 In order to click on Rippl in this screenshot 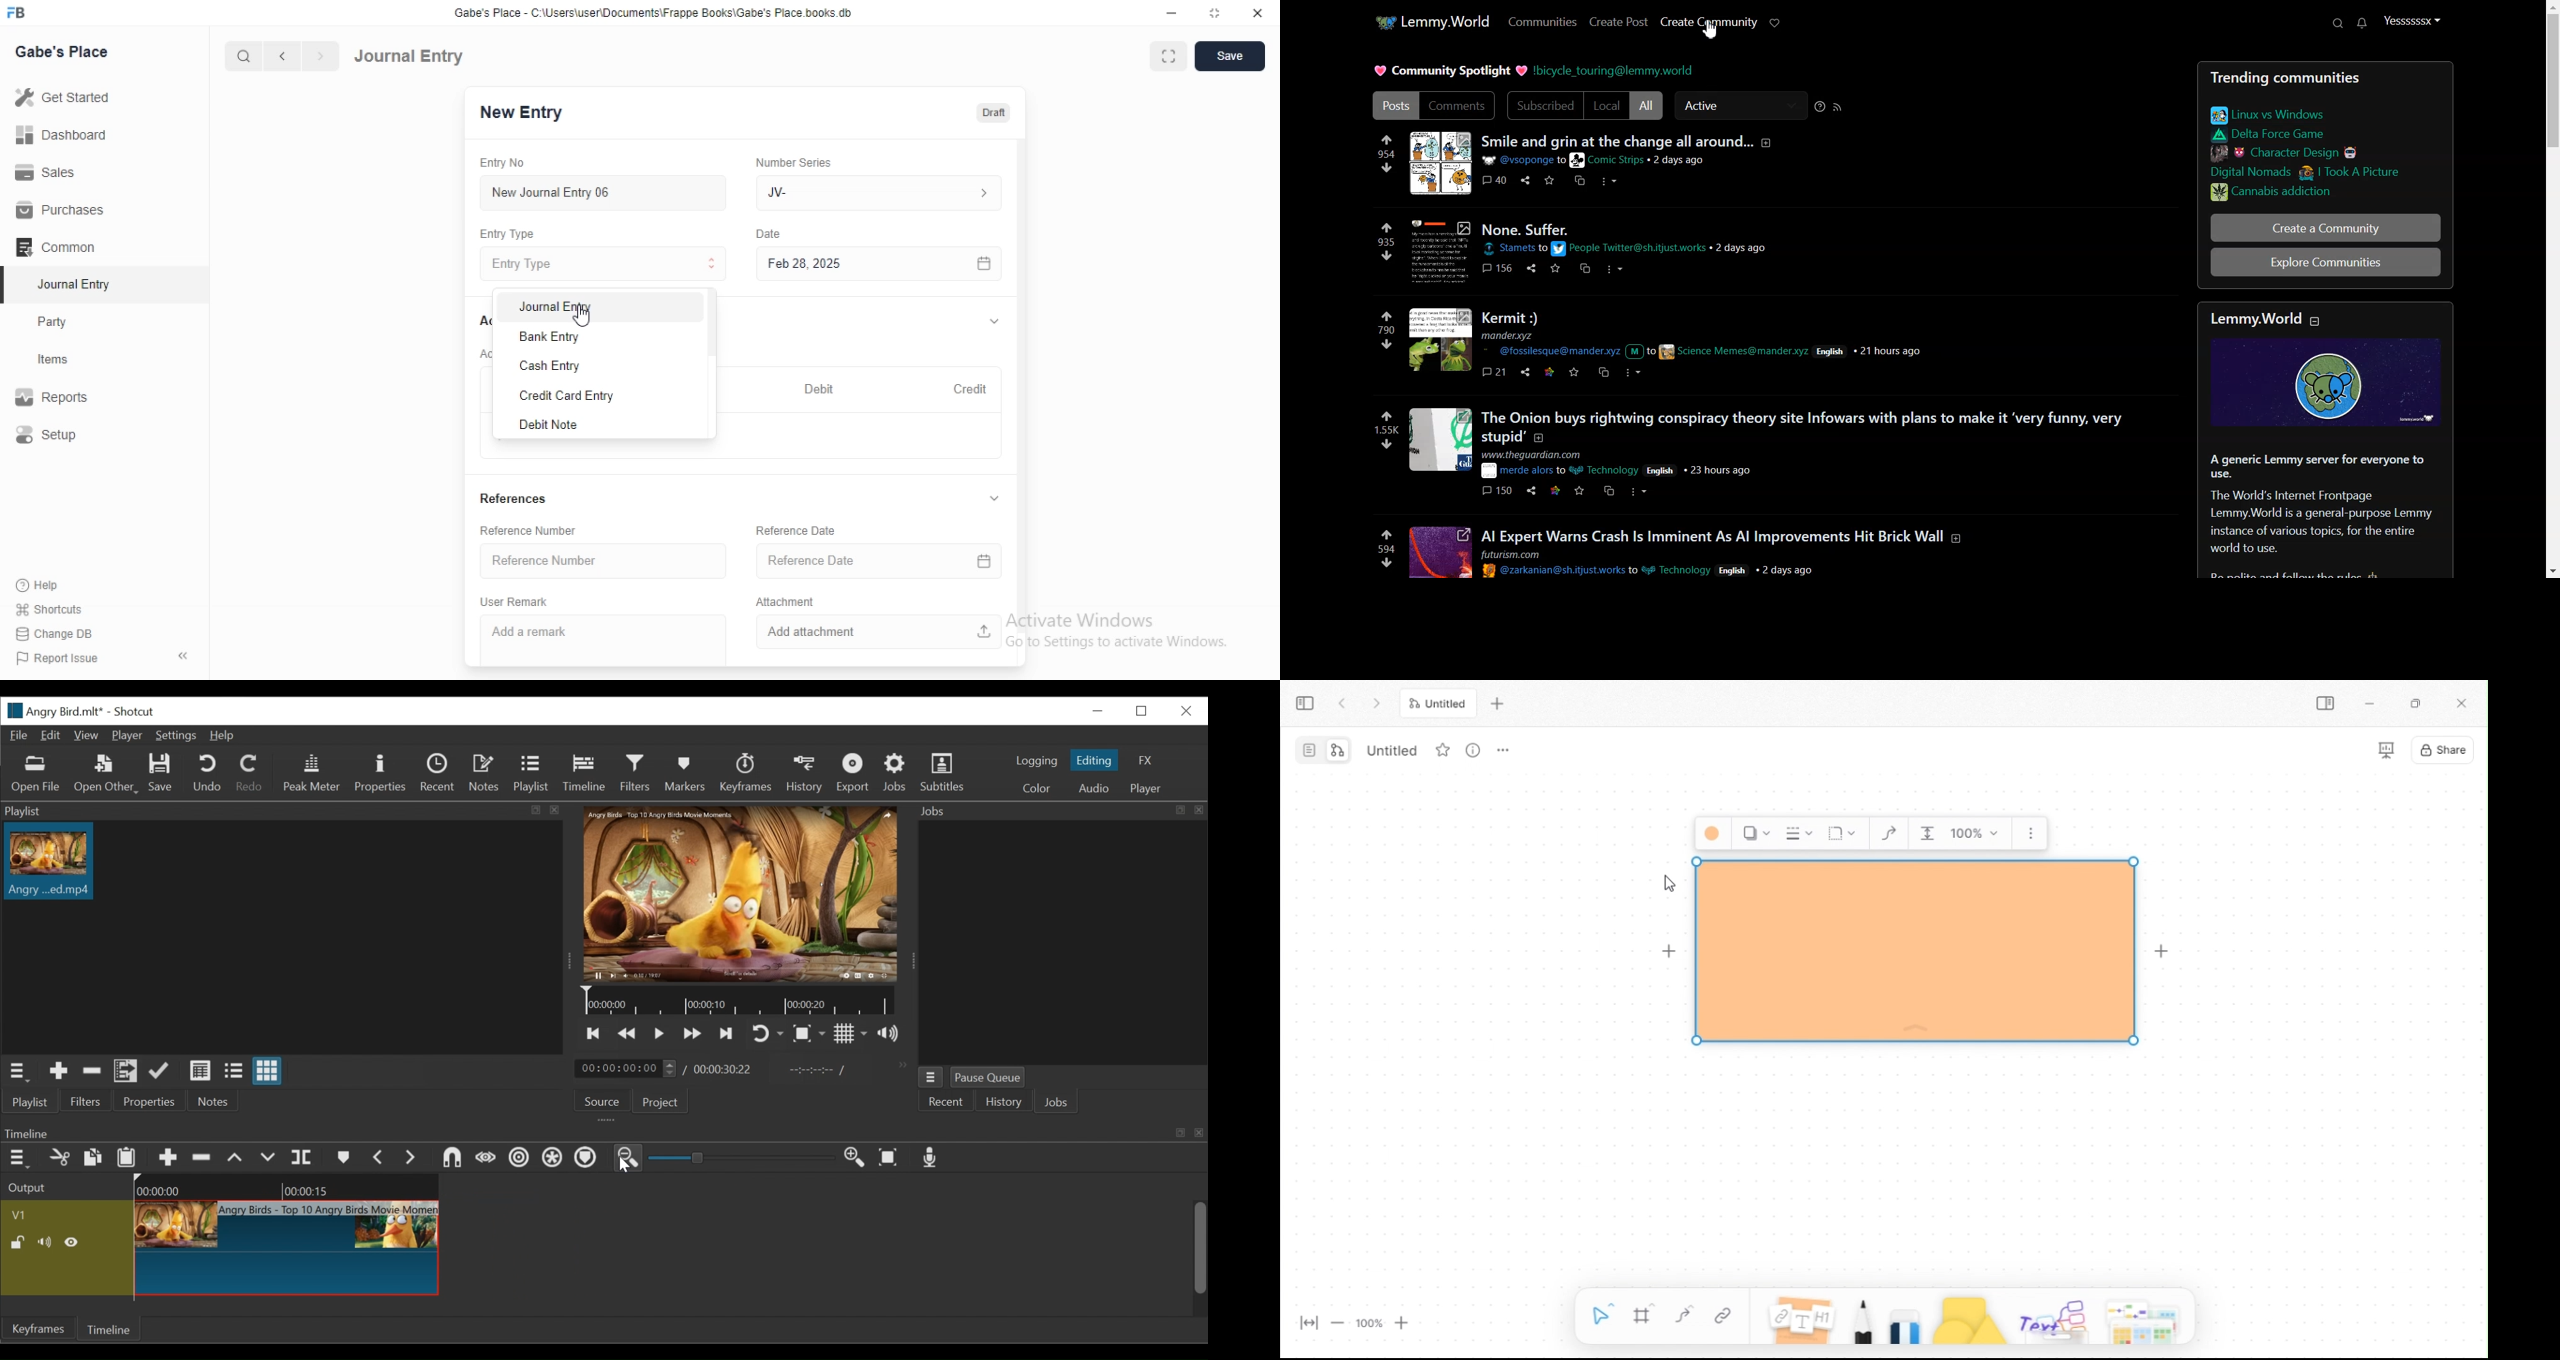, I will do `click(522, 1159)`.